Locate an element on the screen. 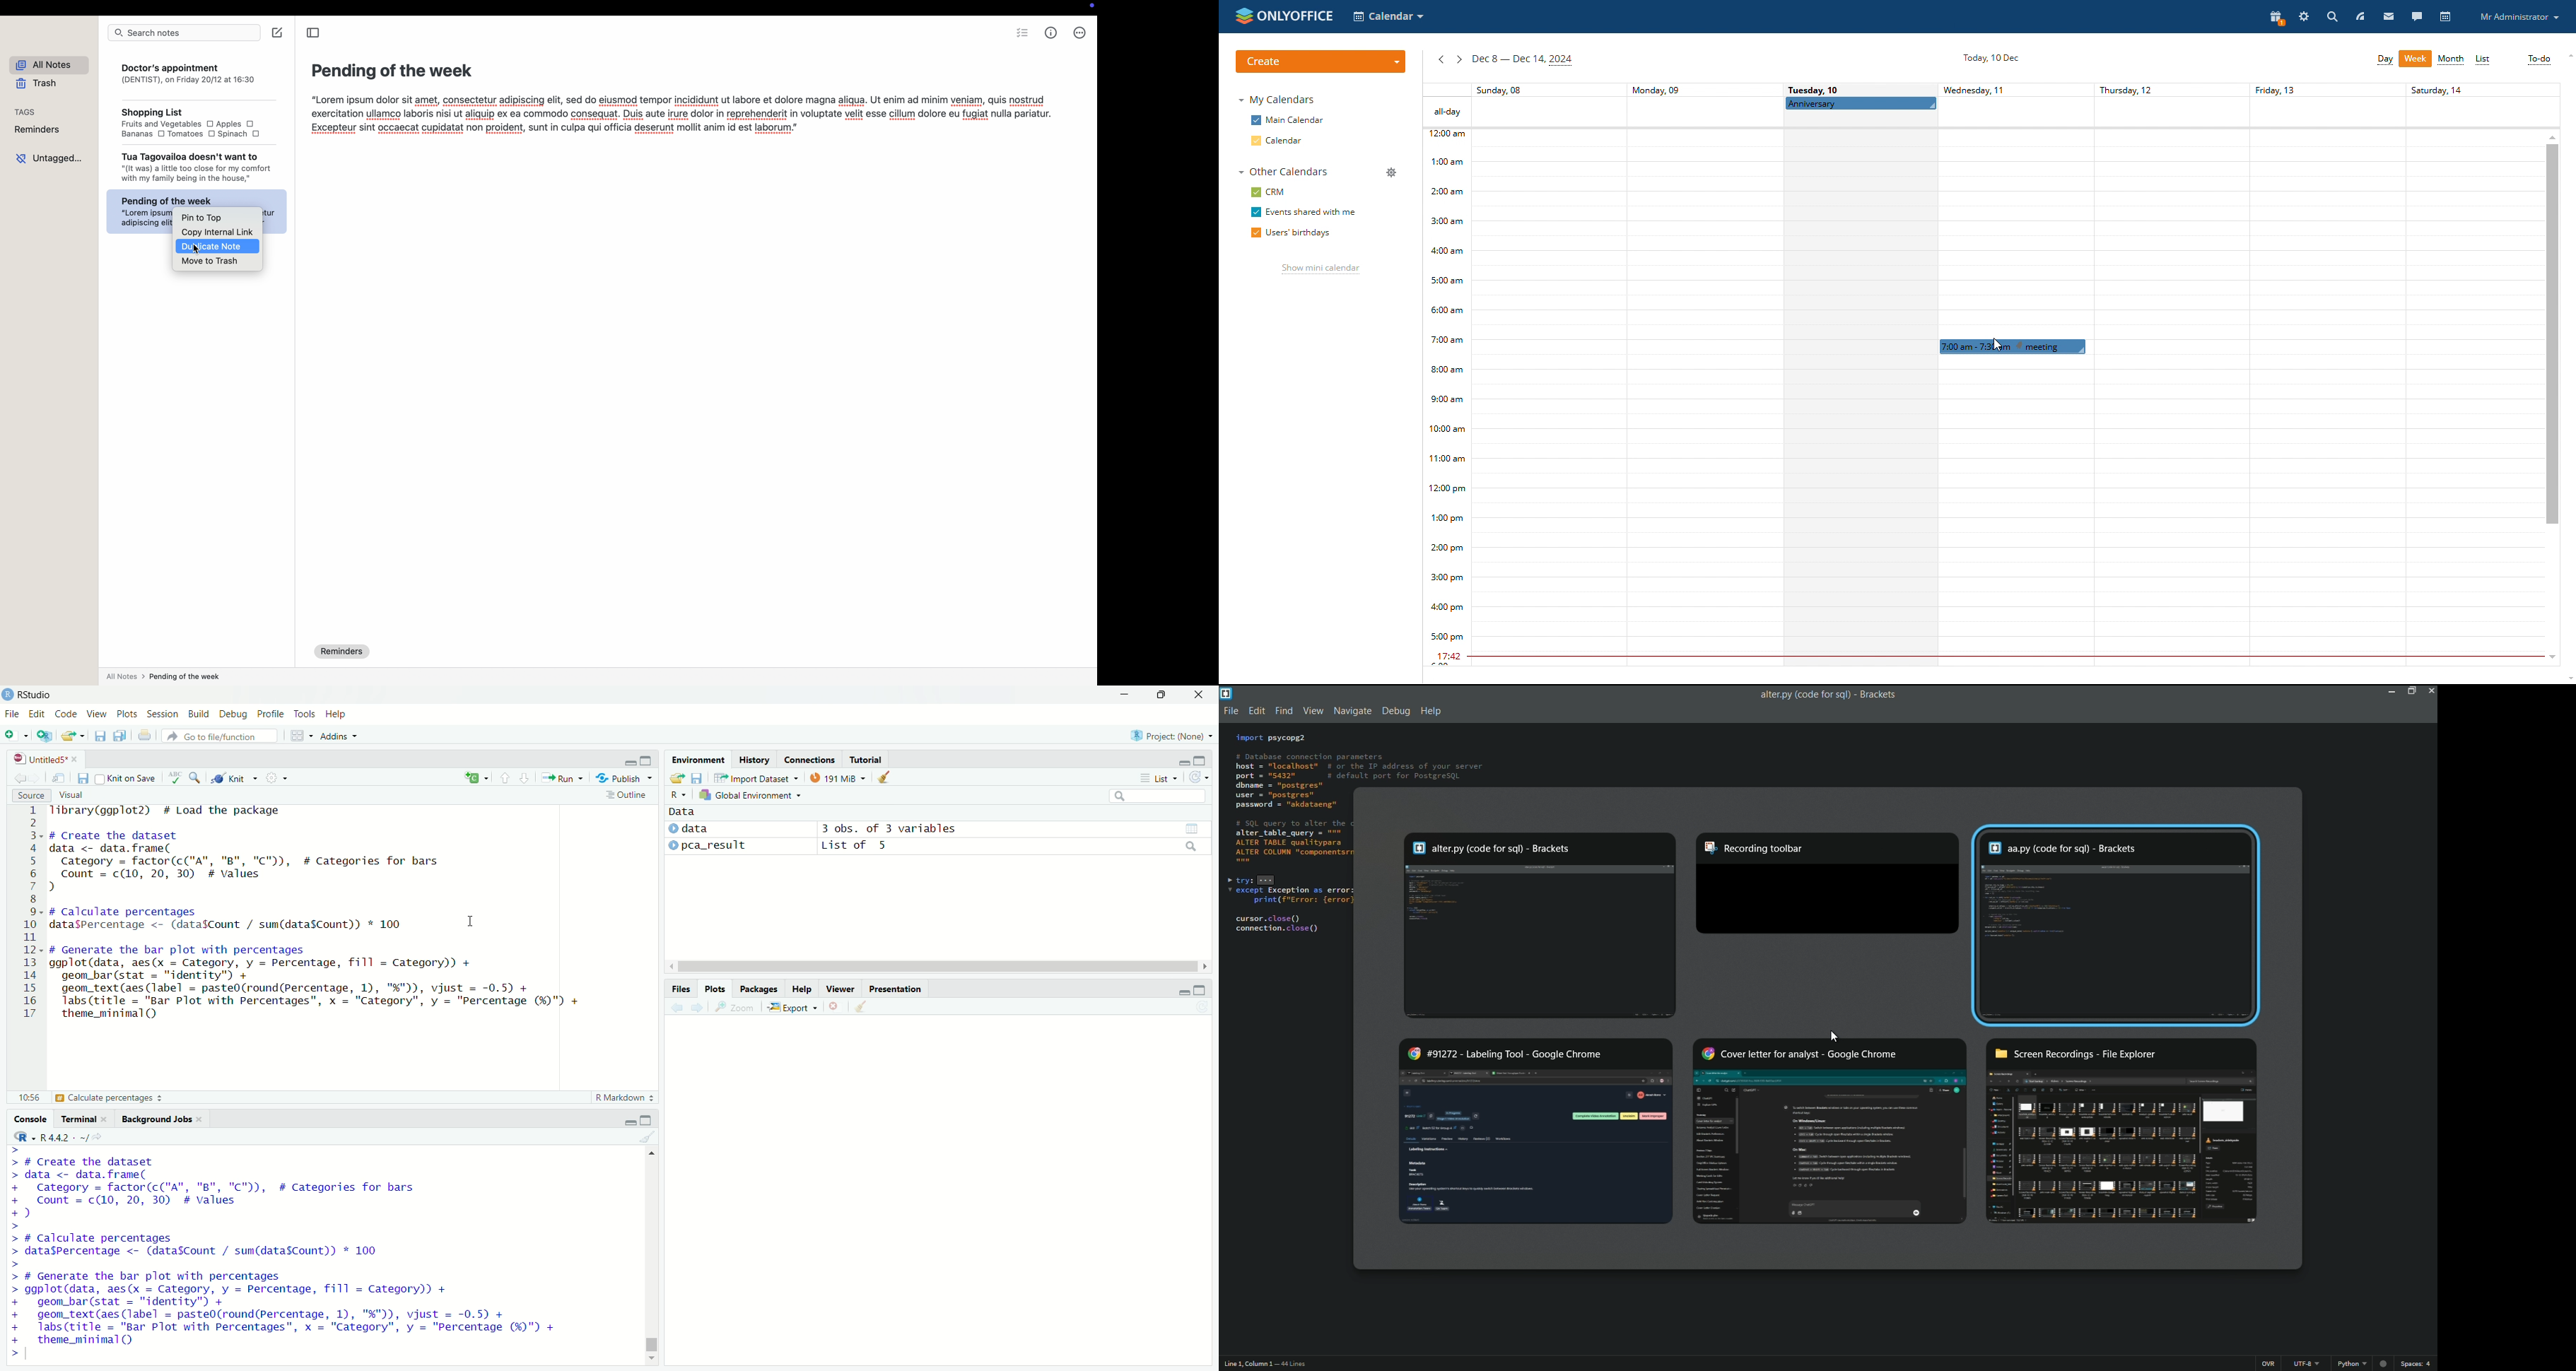 This screenshot has height=1372, width=2576. Cover letter for analyst - Google Chrome is located at coordinates (1829, 1130).